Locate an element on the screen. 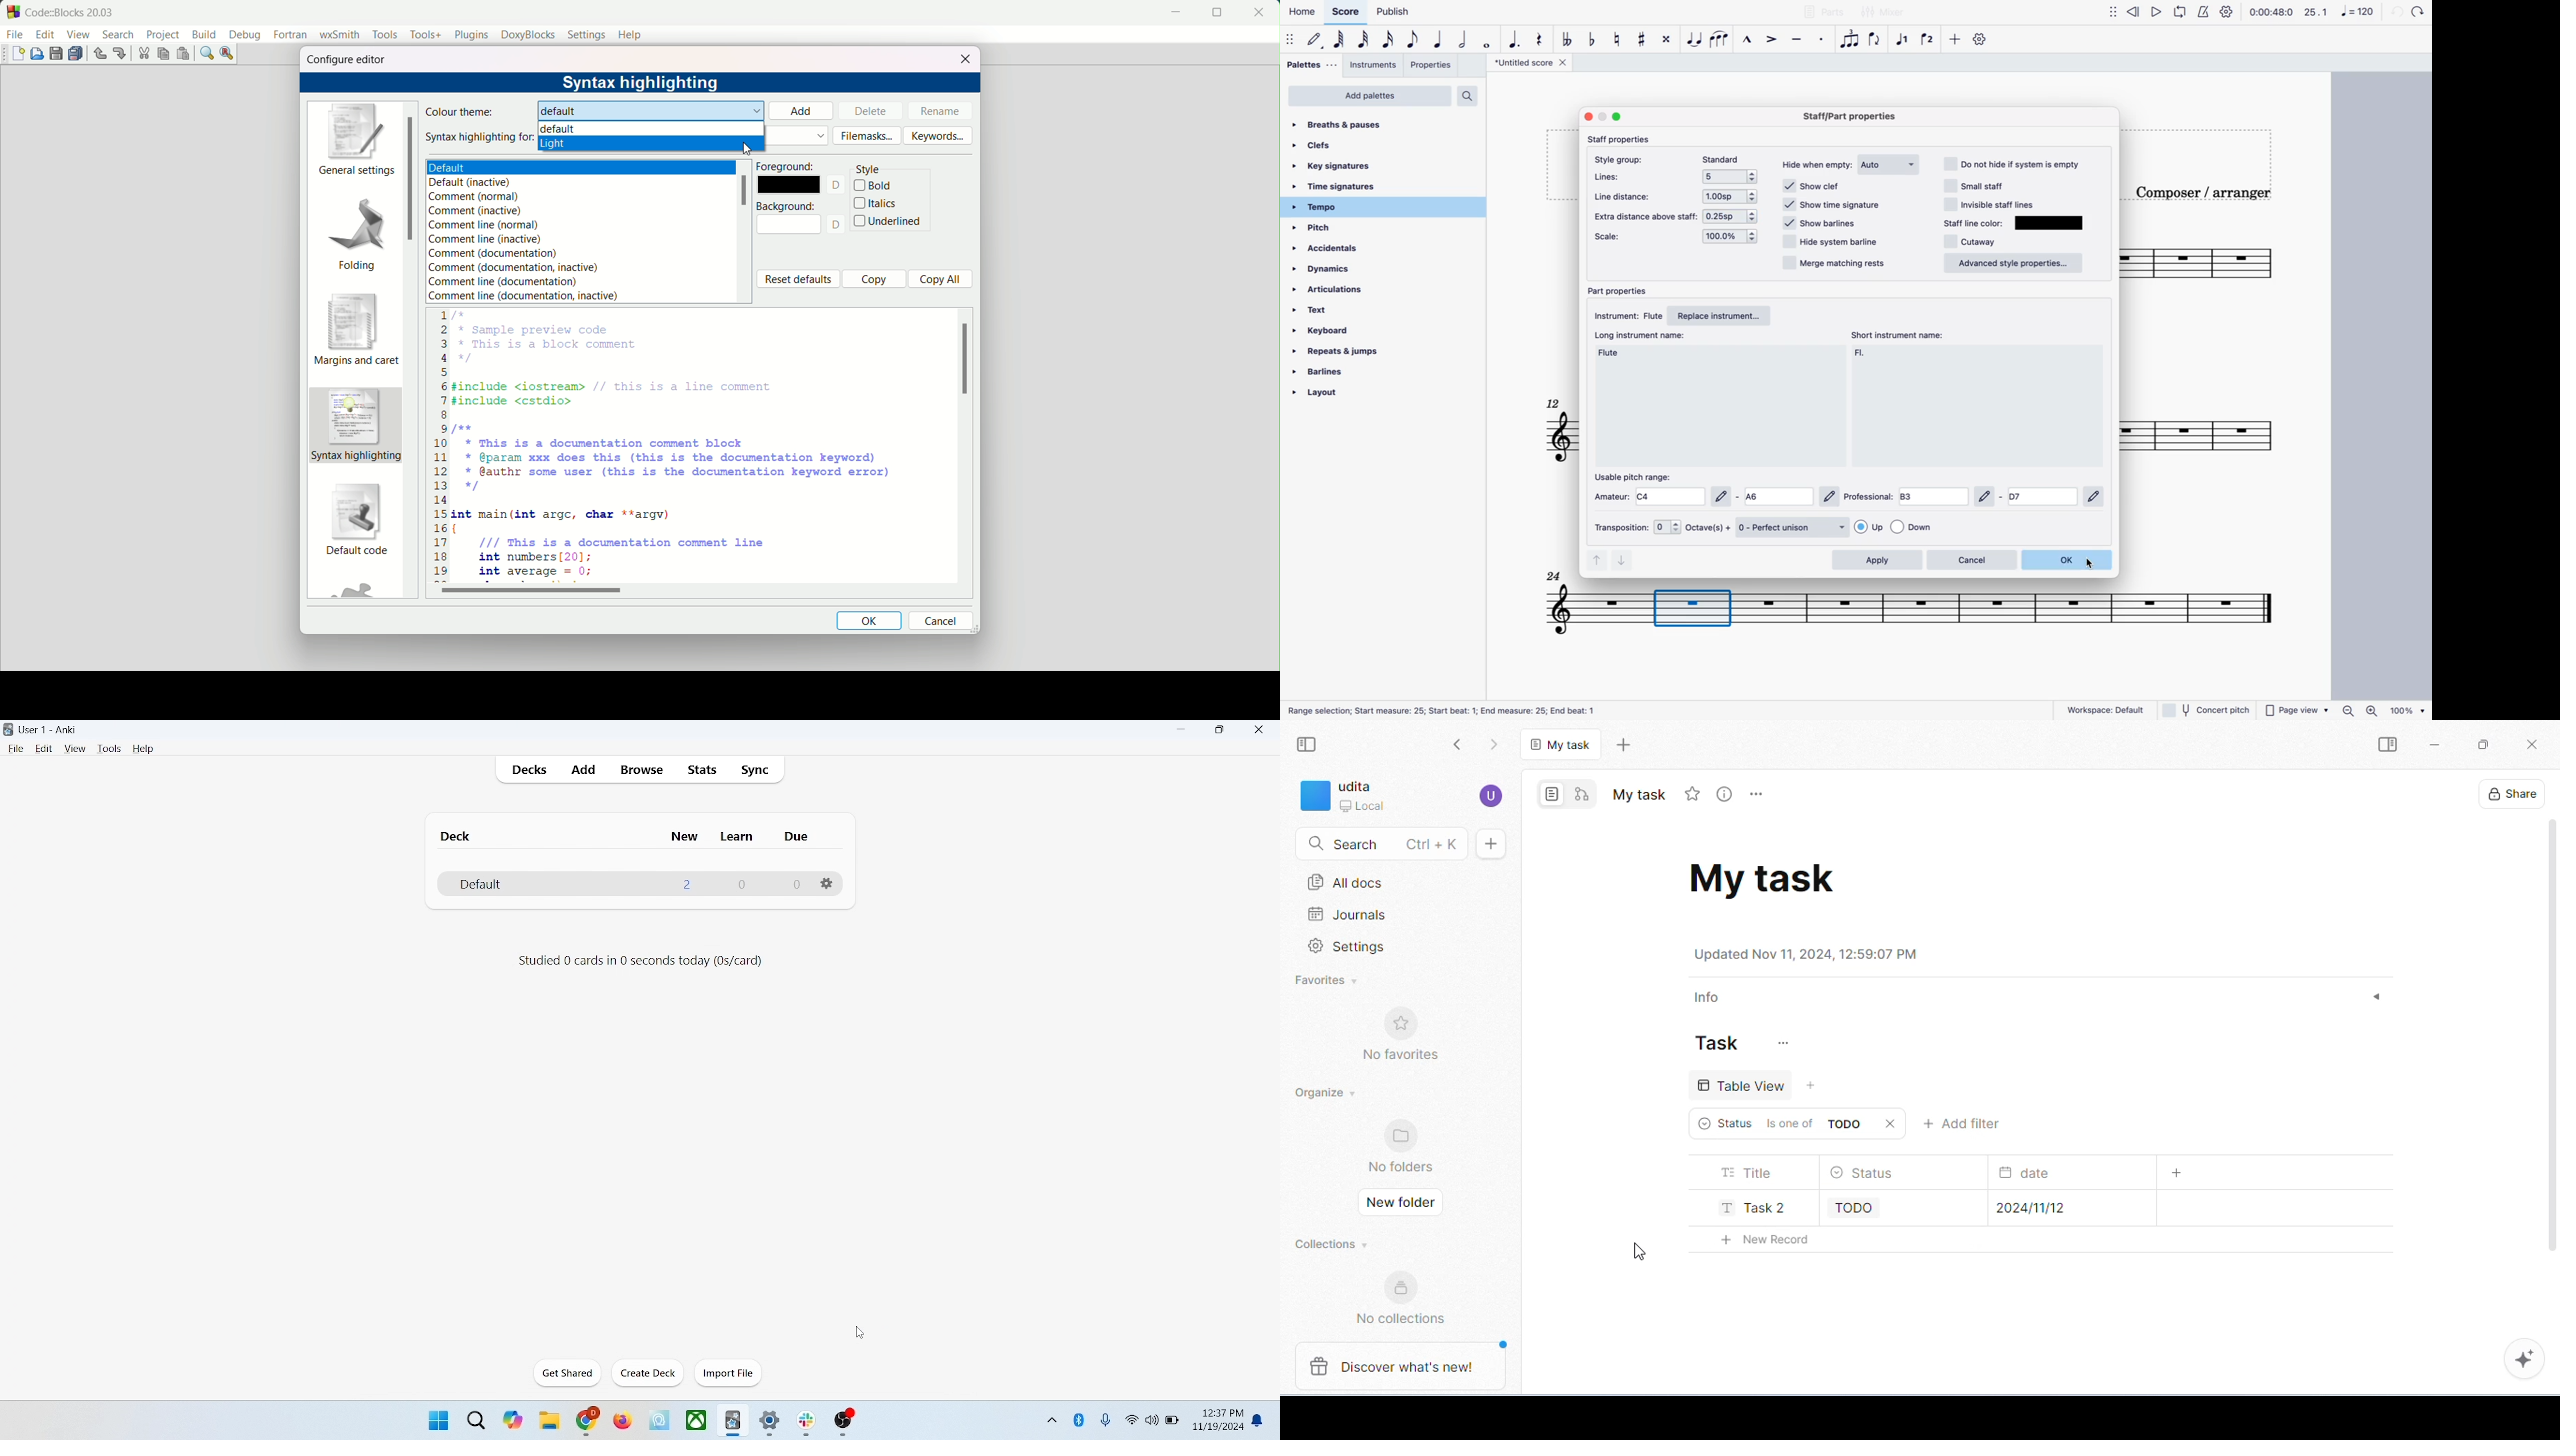 The height and width of the screenshot is (1456, 2576). table view is located at coordinates (1743, 1084).